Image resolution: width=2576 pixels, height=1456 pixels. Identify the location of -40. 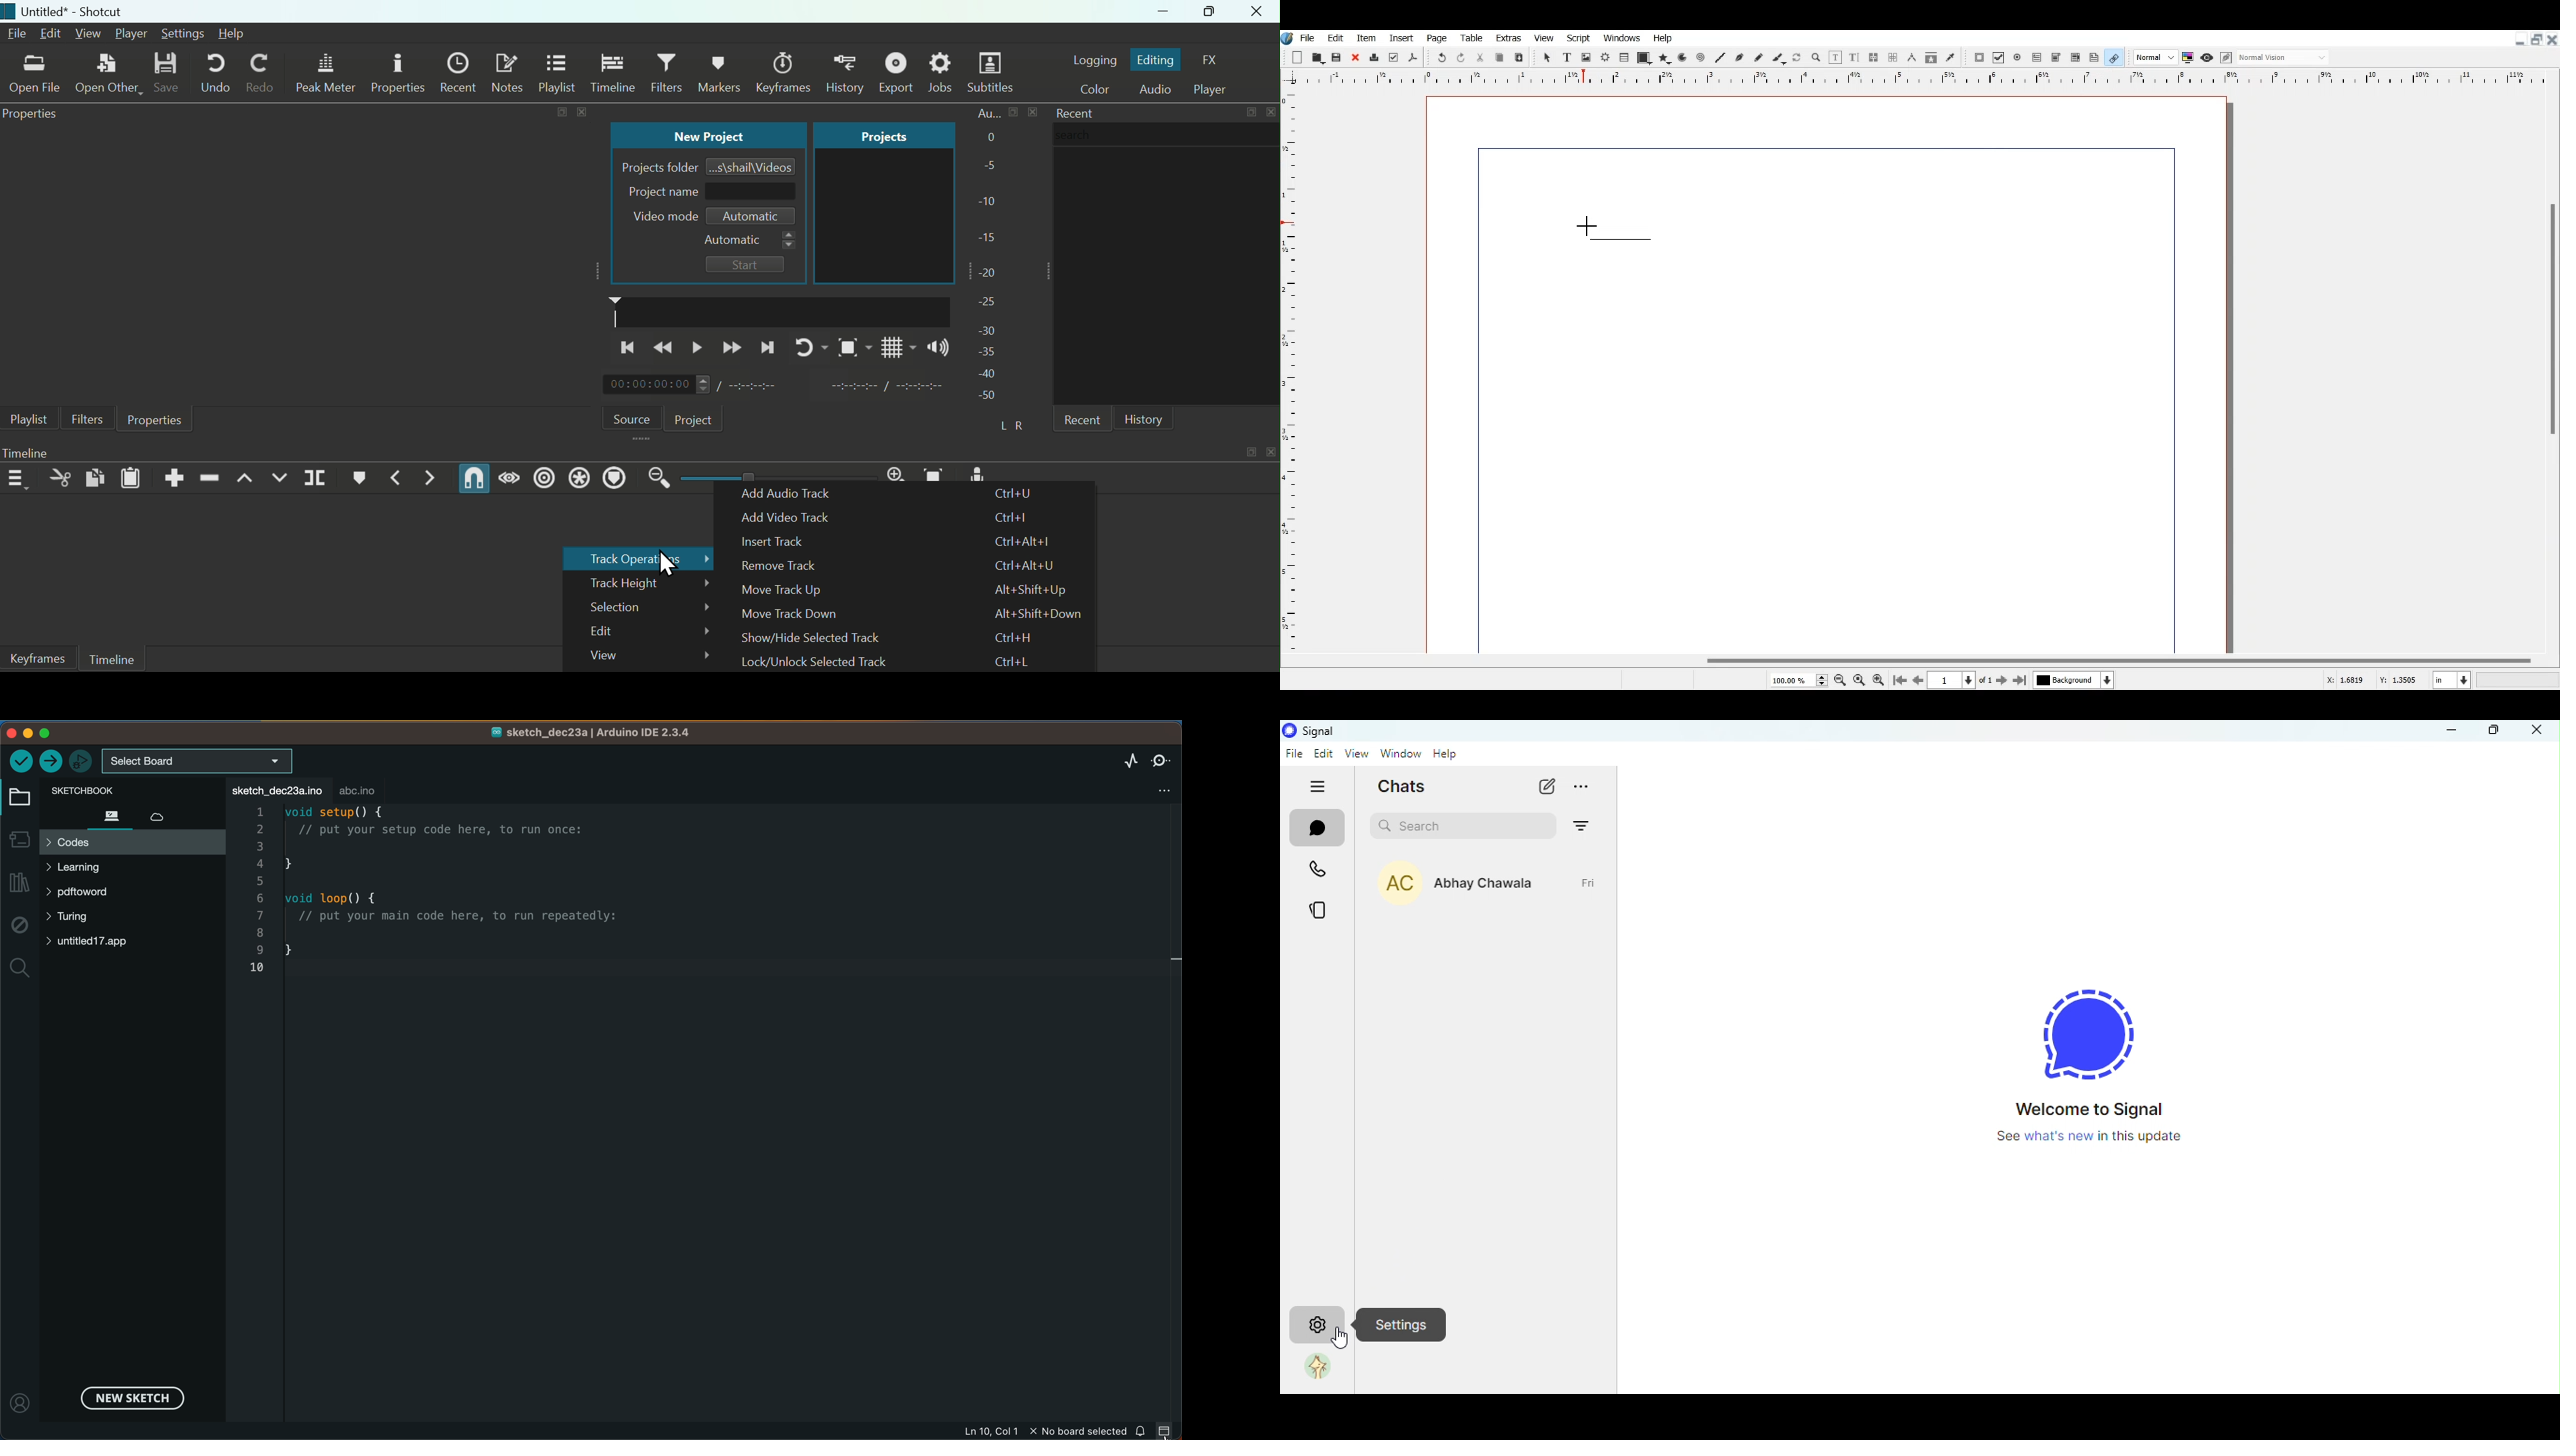
(988, 373).